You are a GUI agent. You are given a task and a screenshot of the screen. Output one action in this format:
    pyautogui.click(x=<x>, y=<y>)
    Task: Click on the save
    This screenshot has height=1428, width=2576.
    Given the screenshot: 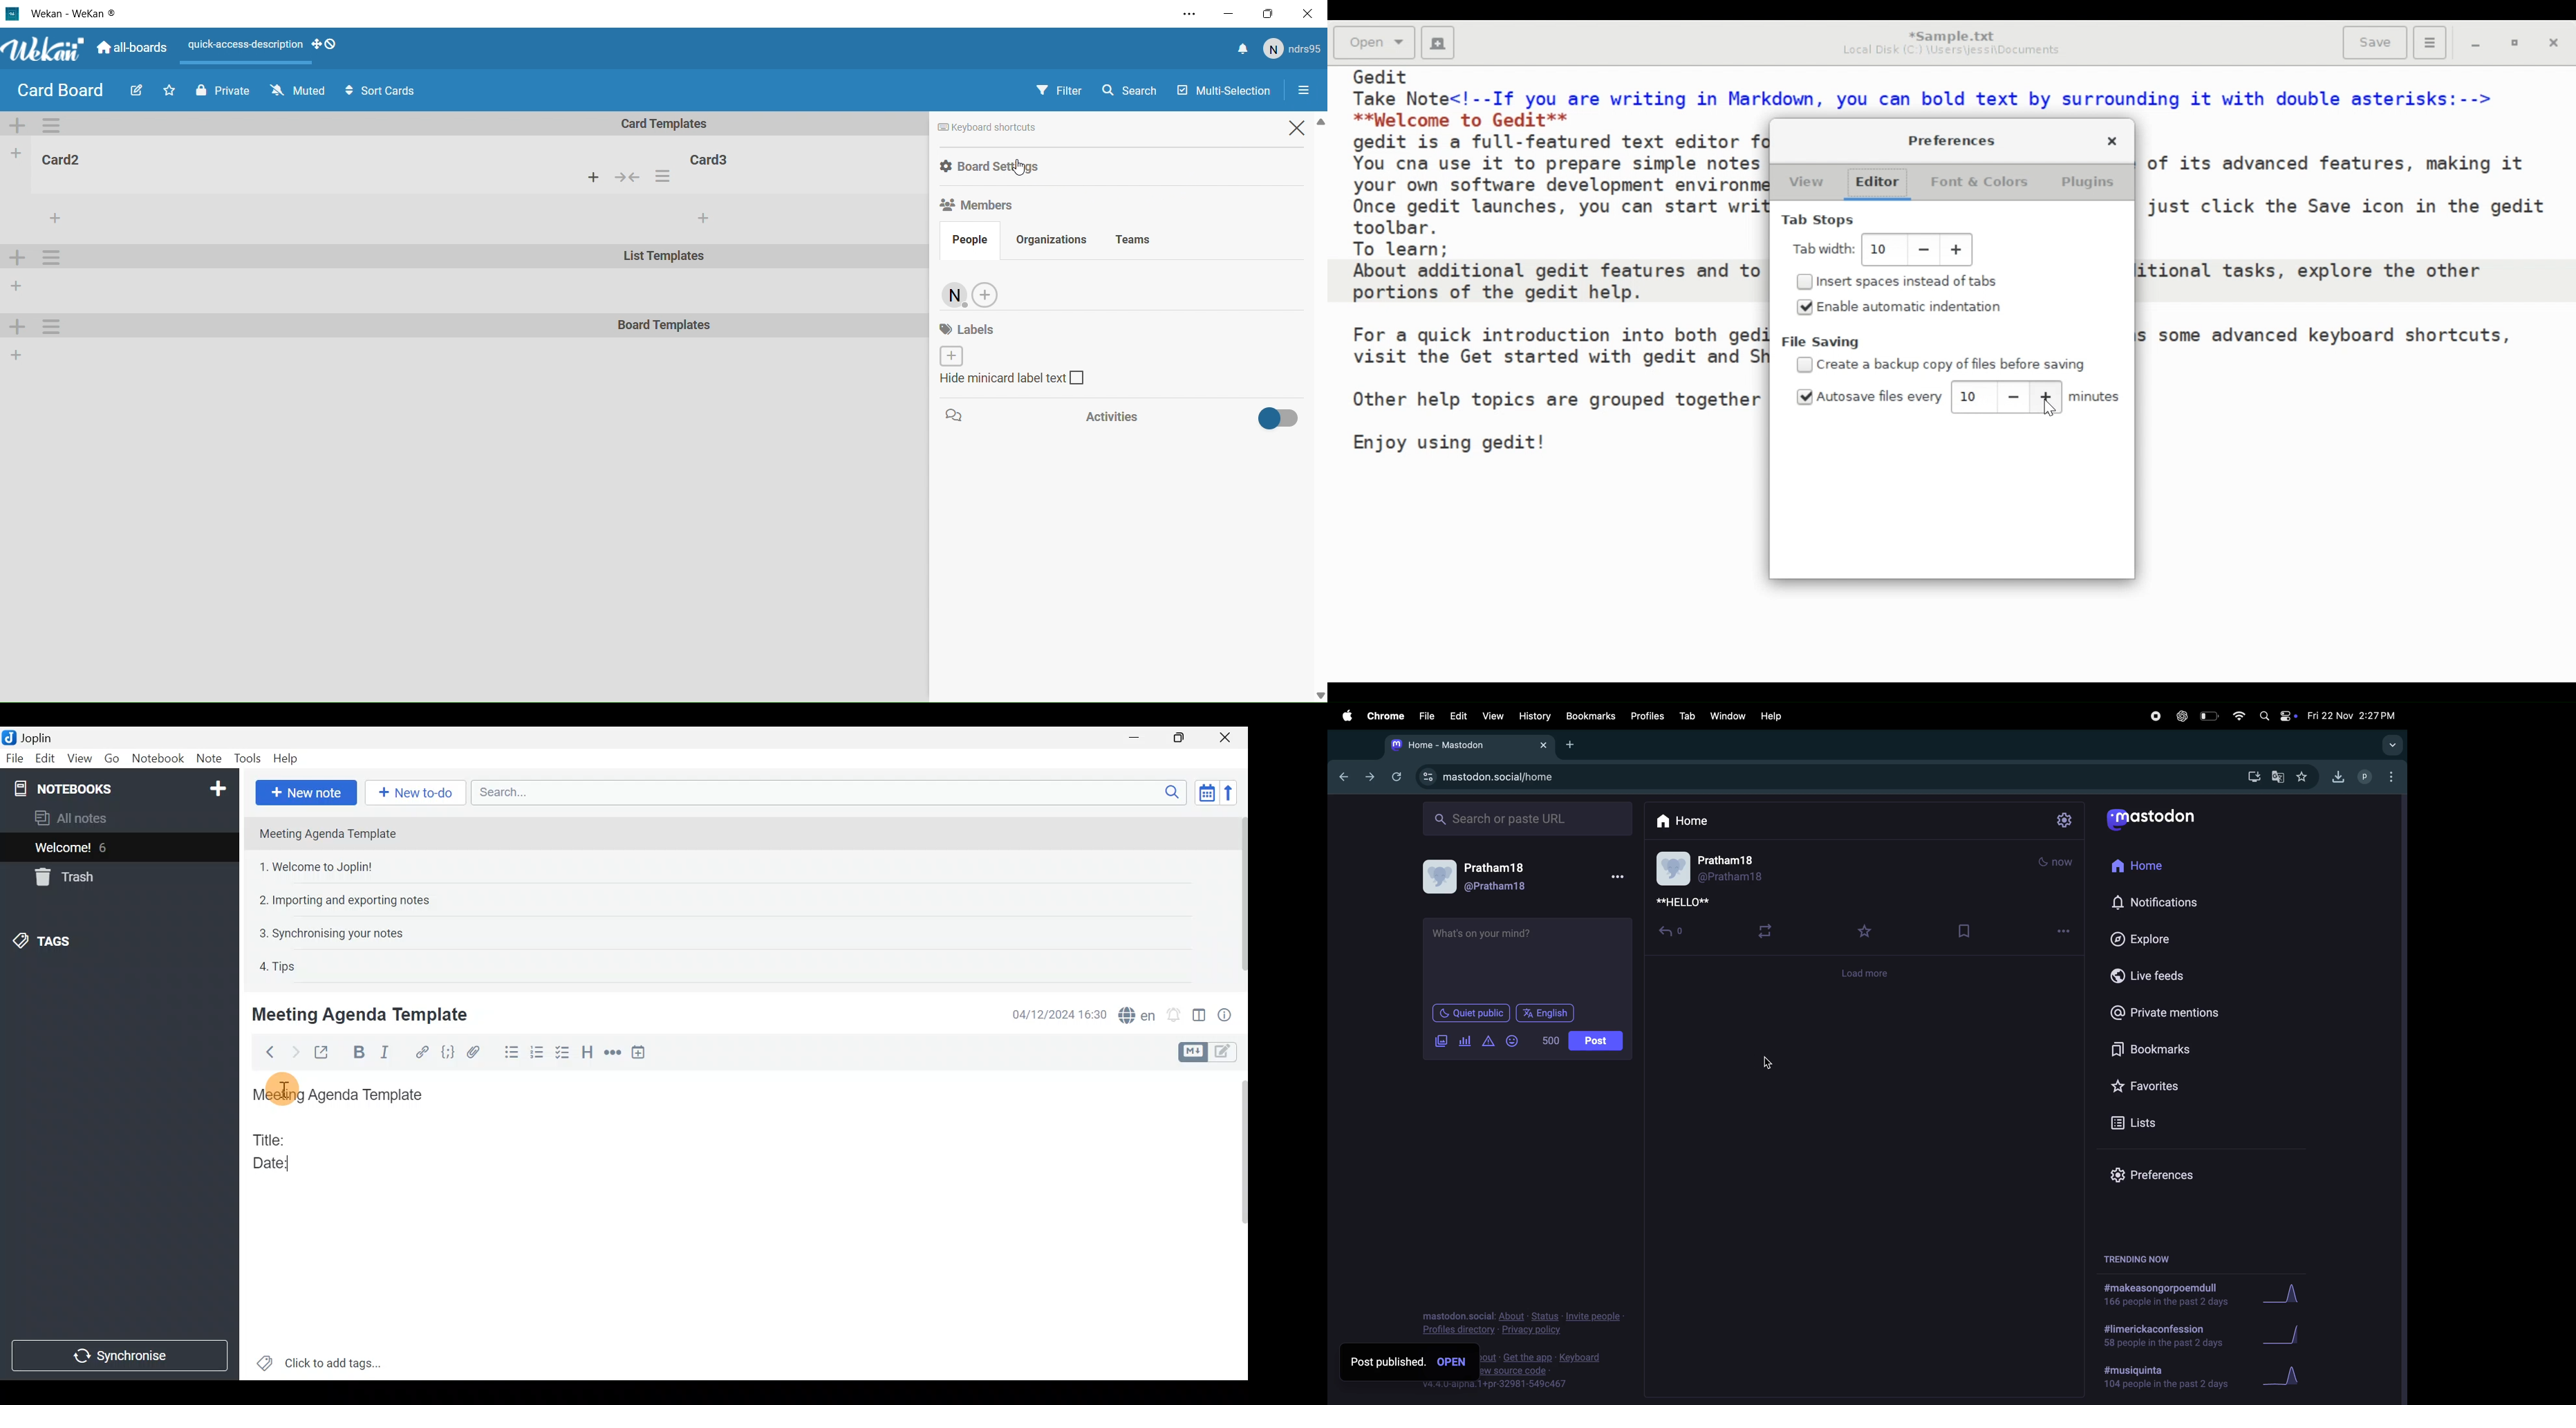 What is the action you would take?
    pyautogui.click(x=1971, y=933)
    